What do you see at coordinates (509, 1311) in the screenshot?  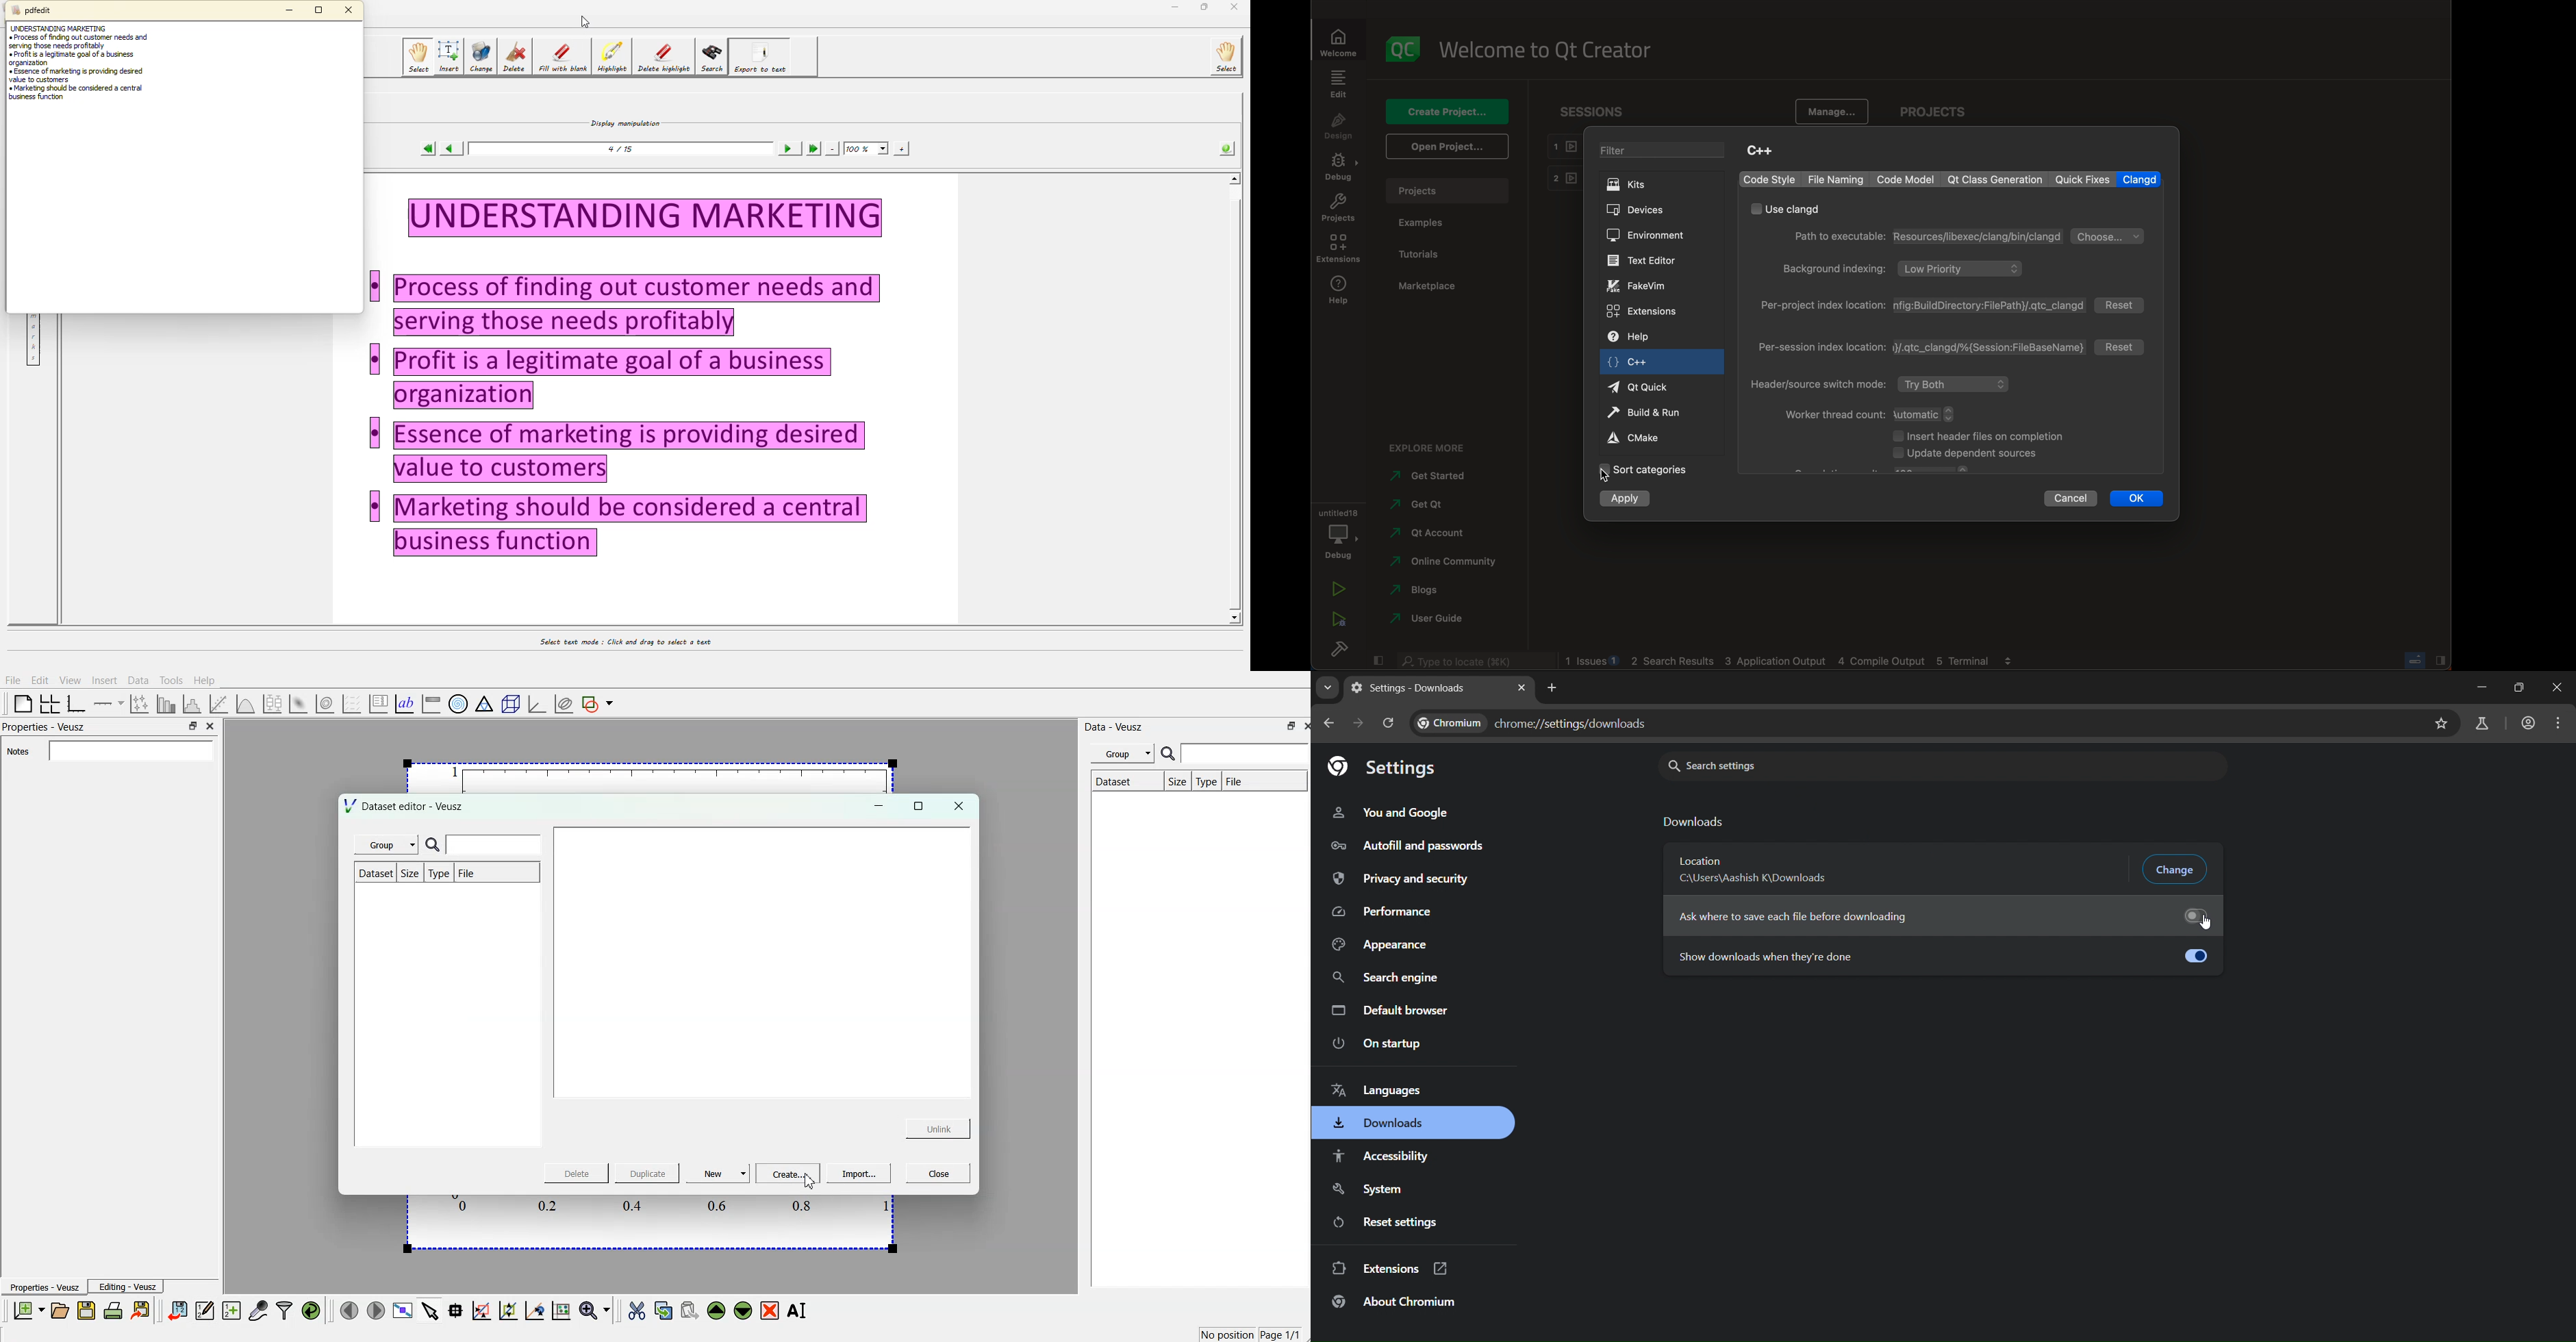 I see `click to zoom out graph axes` at bounding box center [509, 1311].